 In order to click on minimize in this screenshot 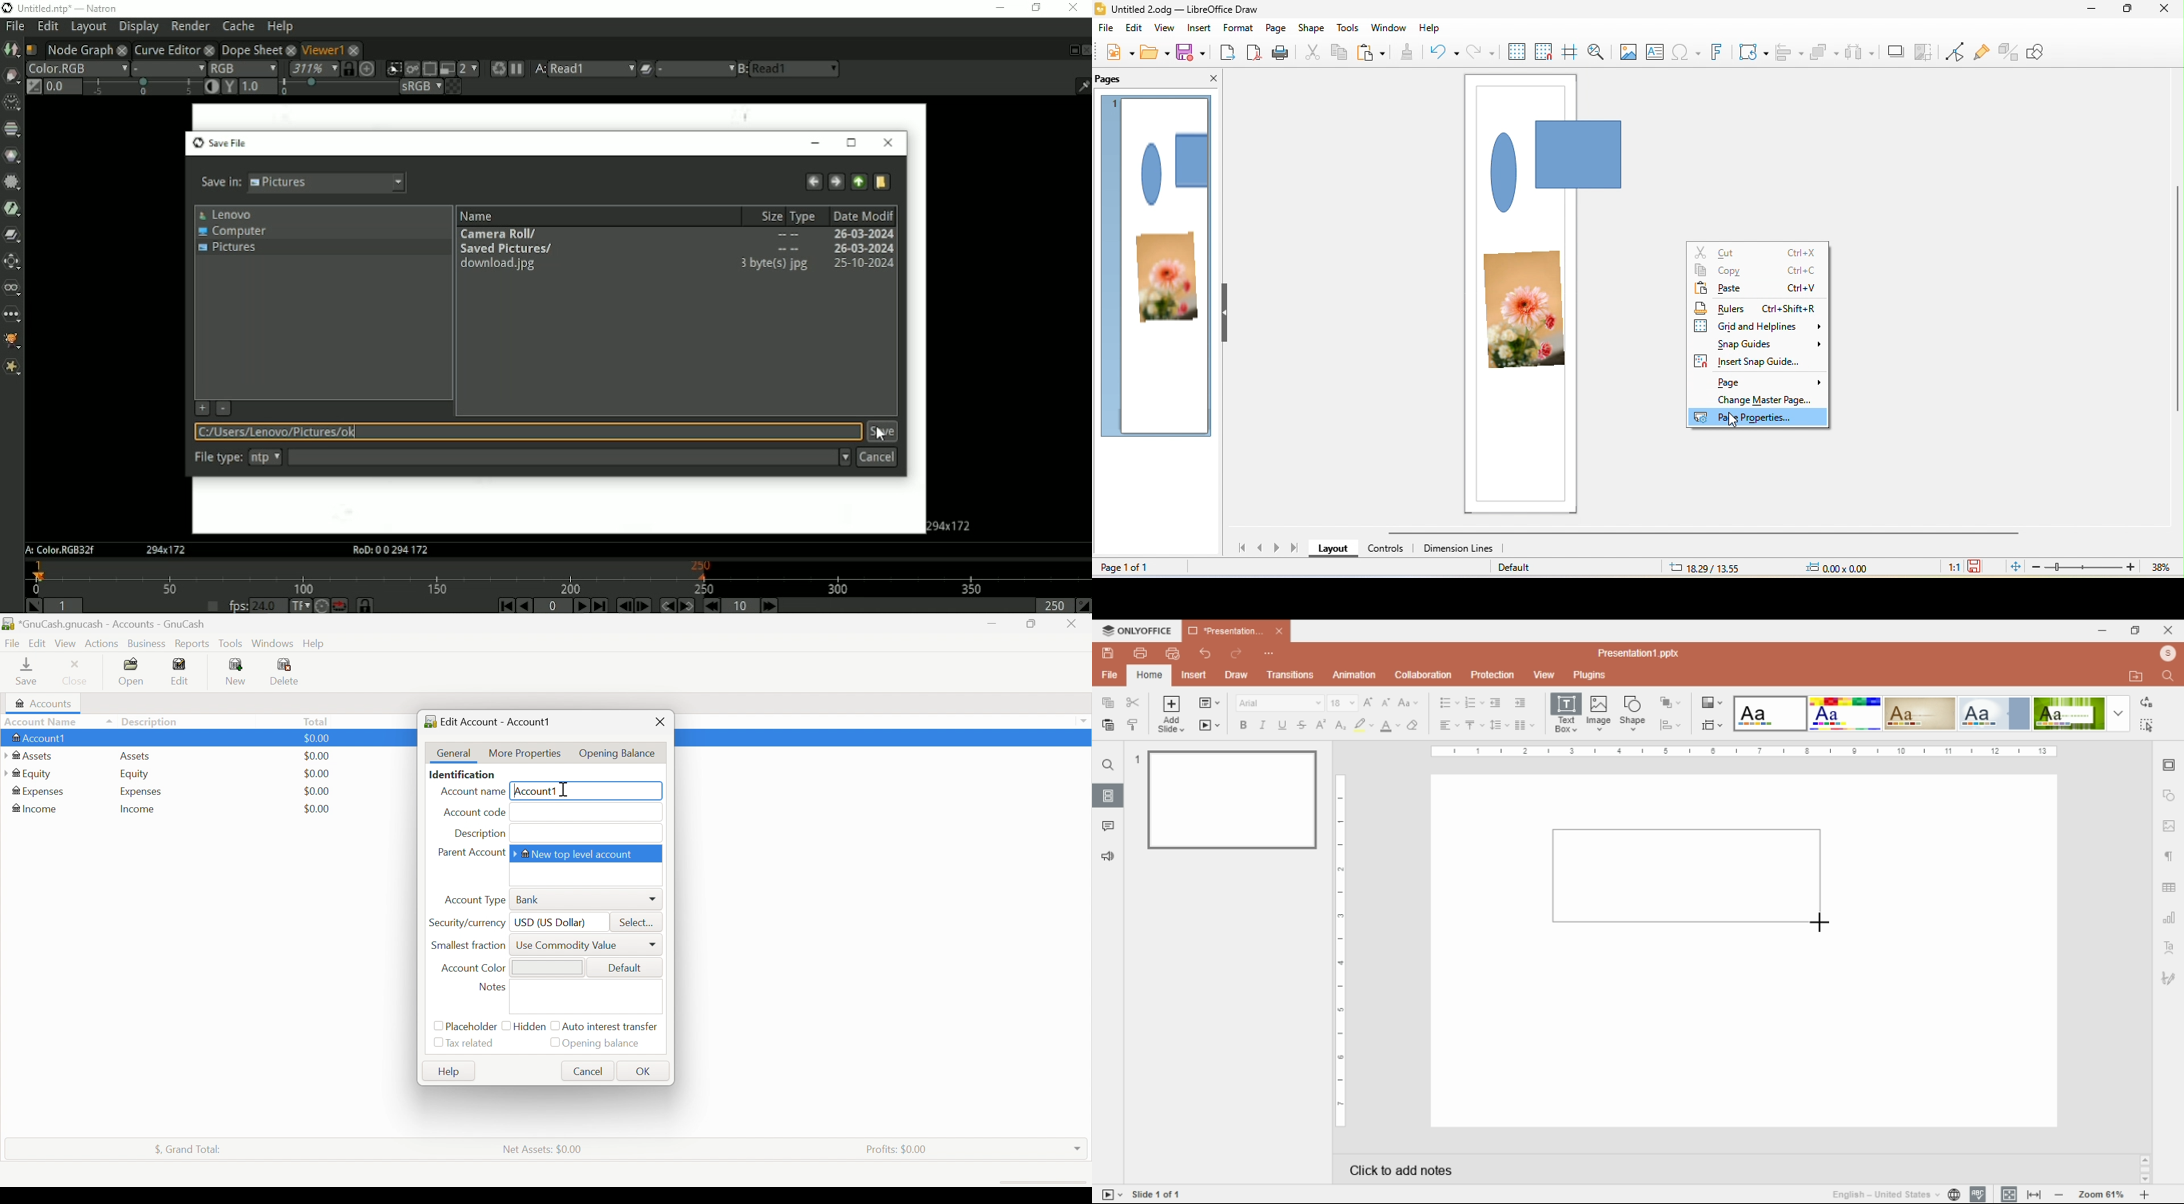, I will do `click(2087, 12)`.